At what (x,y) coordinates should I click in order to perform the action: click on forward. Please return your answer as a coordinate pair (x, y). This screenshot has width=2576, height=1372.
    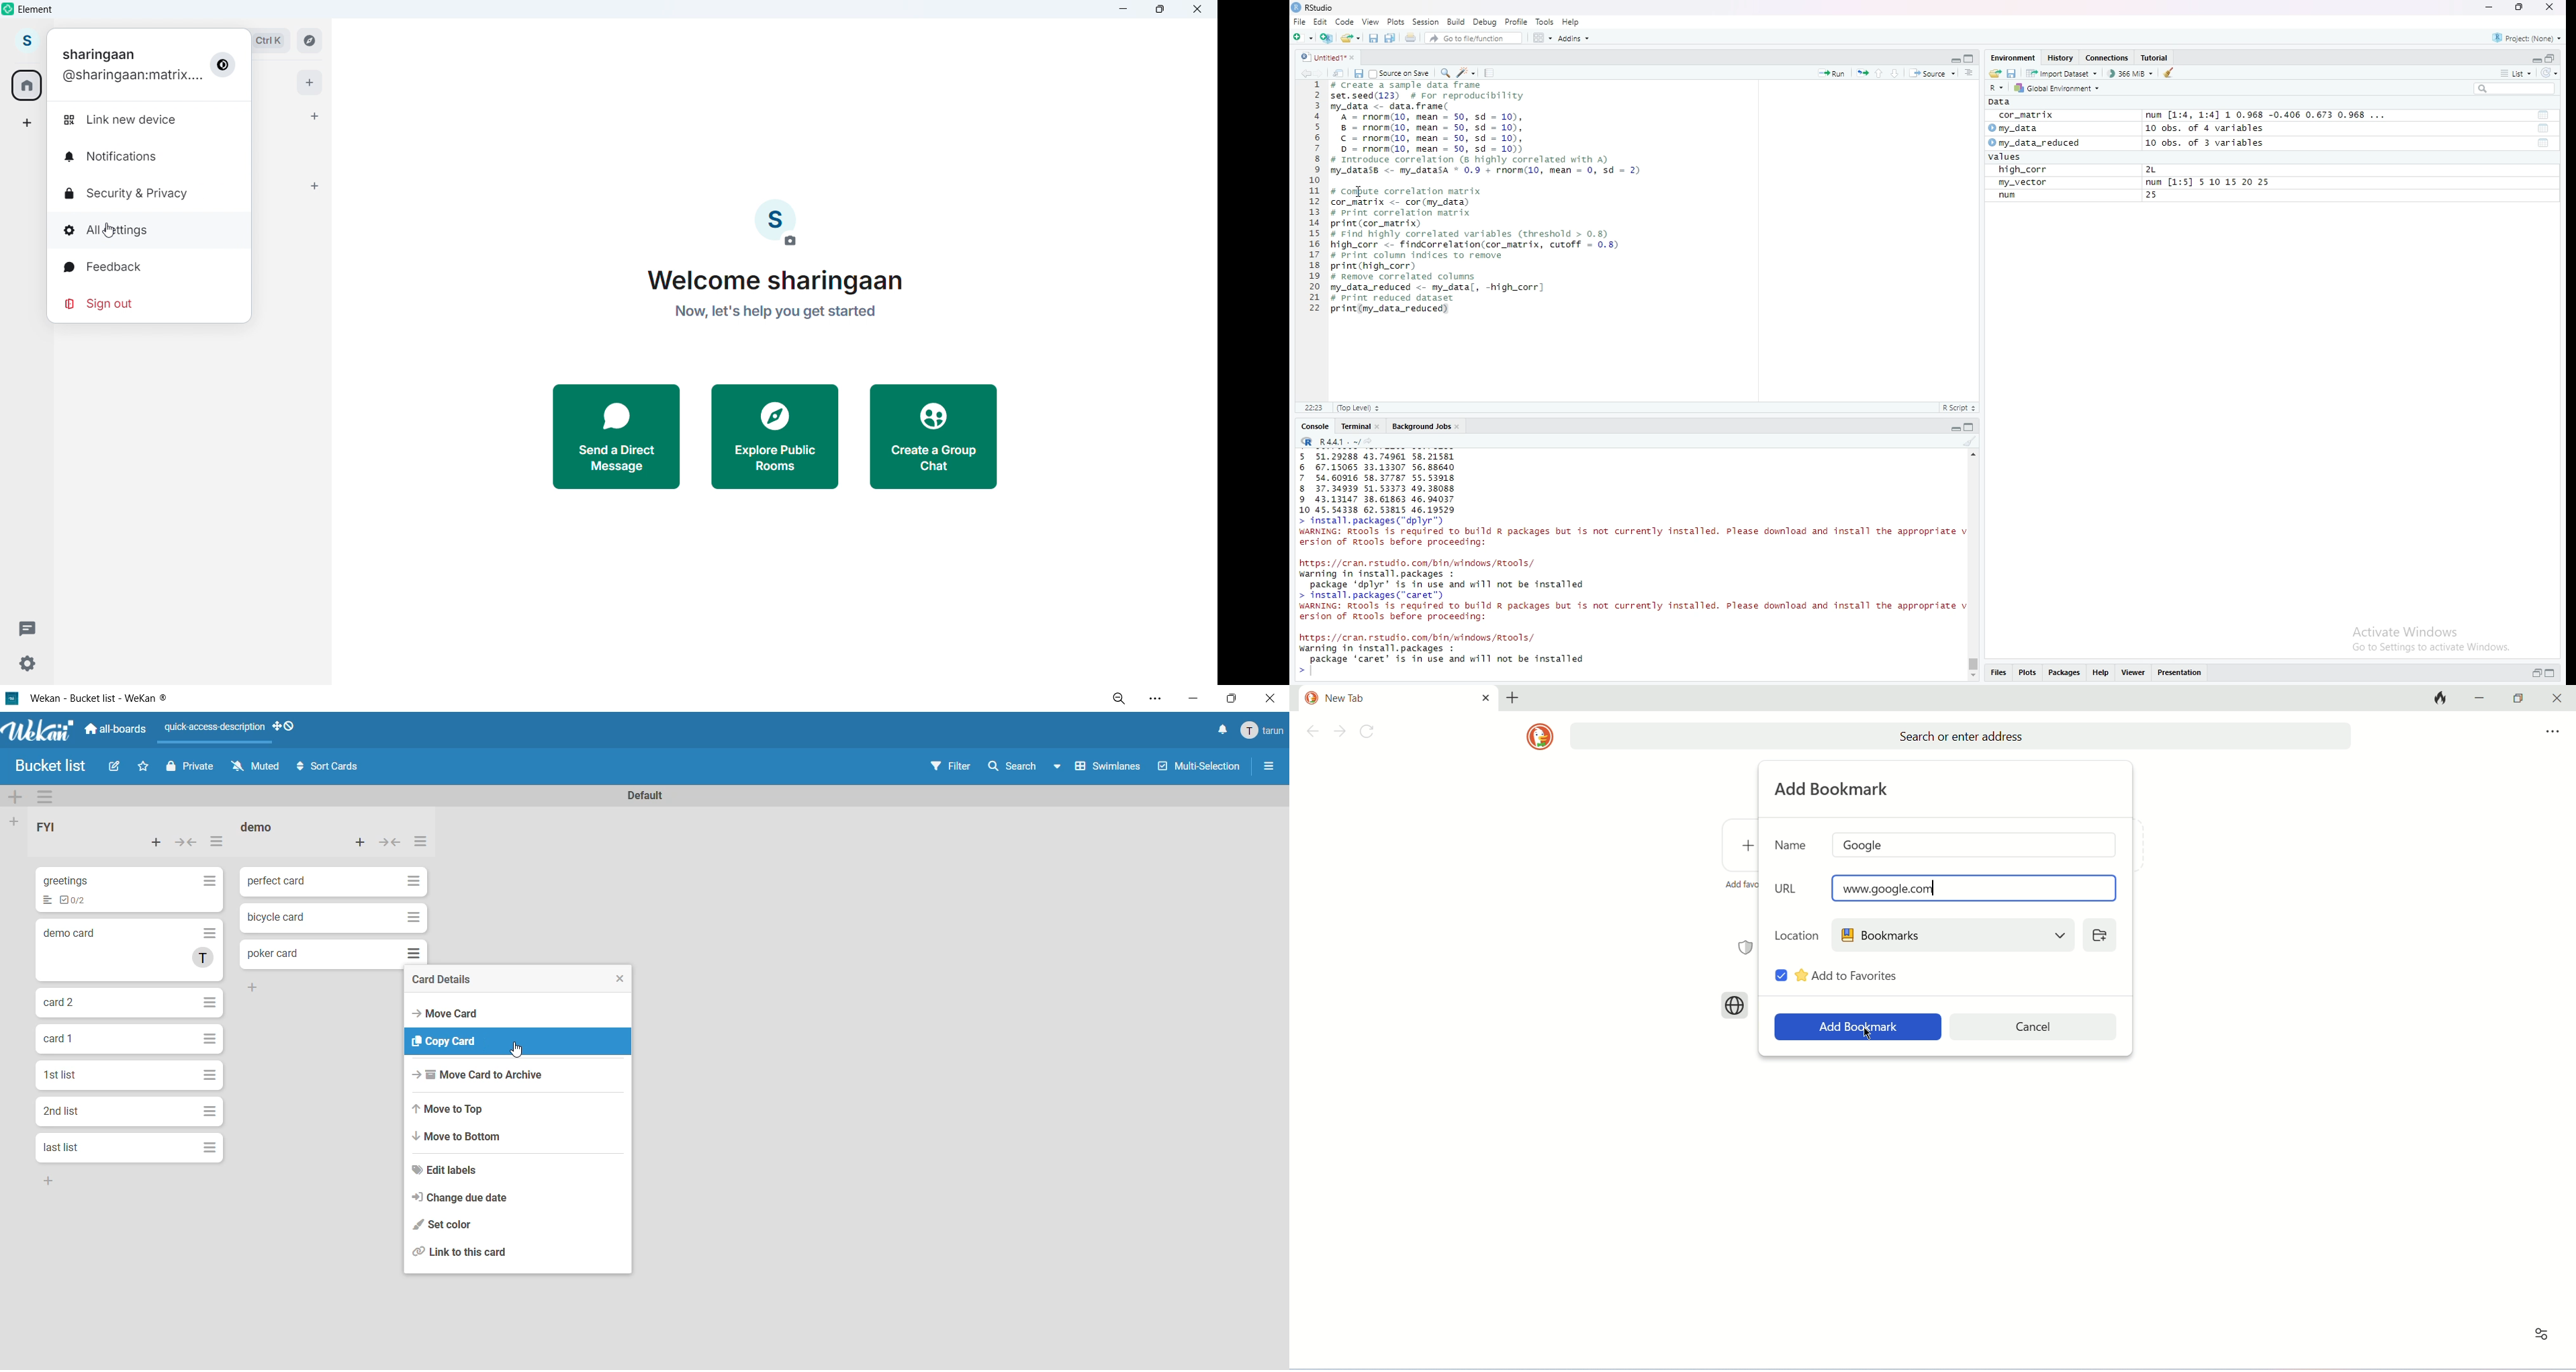
    Looking at the image, I should click on (1323, 73).